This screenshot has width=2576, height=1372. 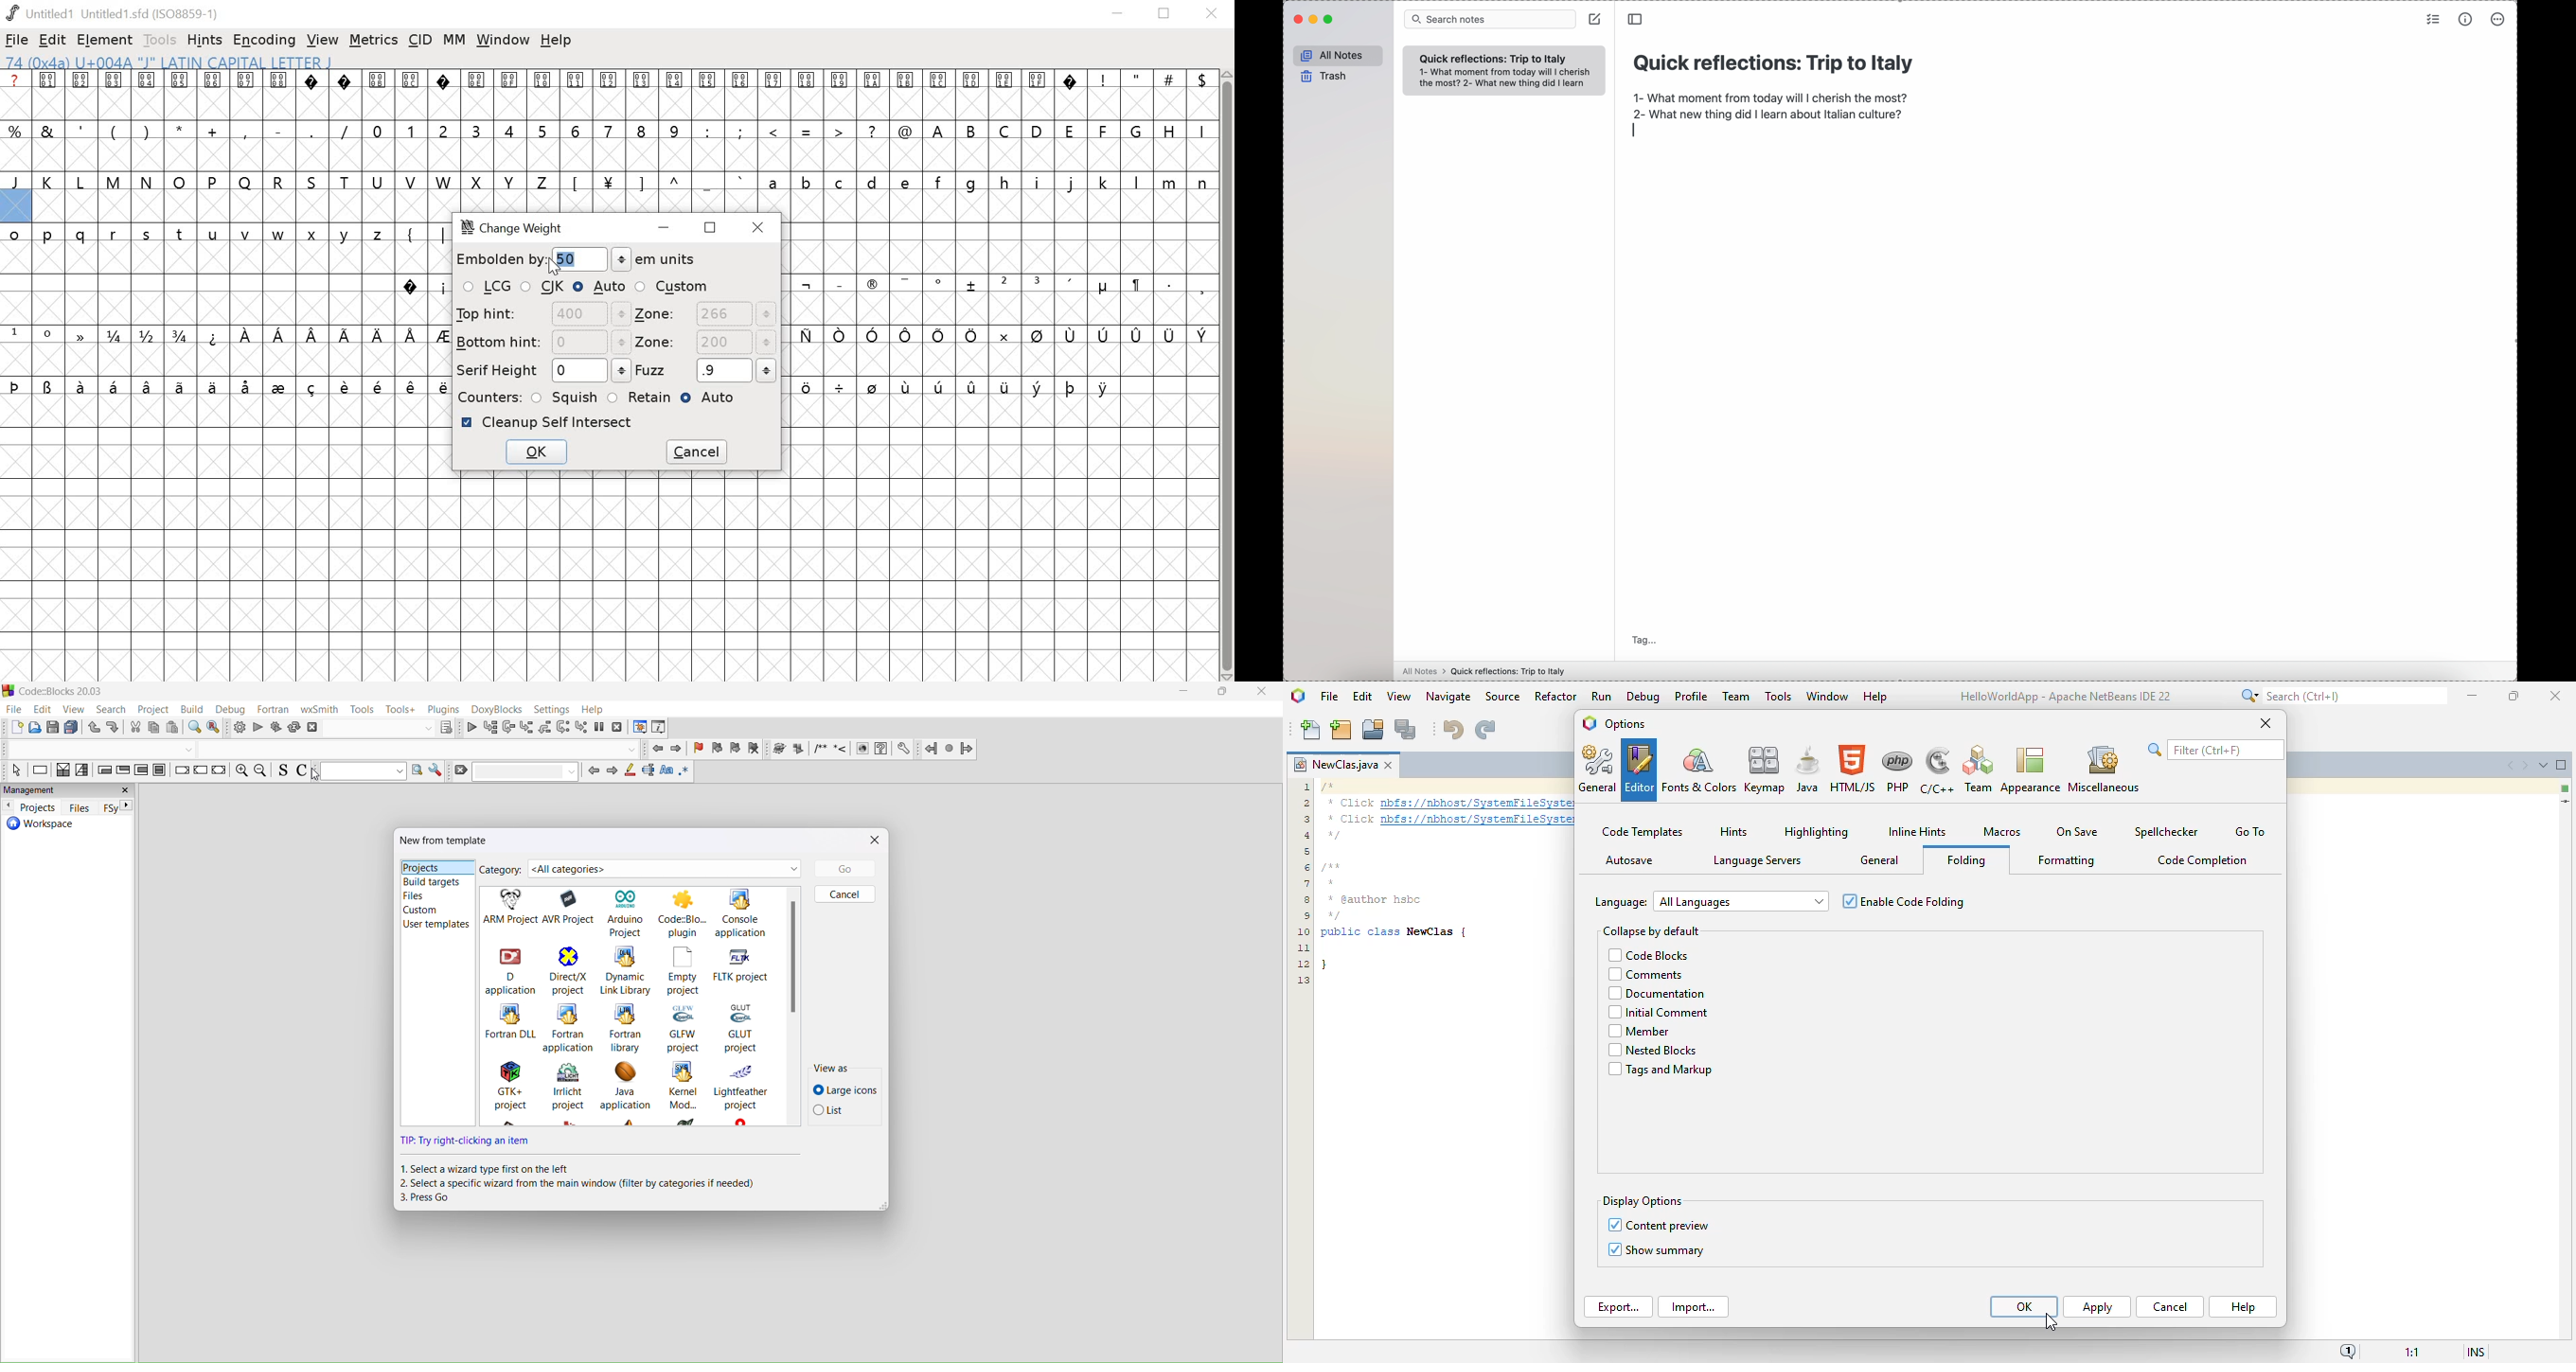 I want to click on large icons, so click(x=843, y=1088).